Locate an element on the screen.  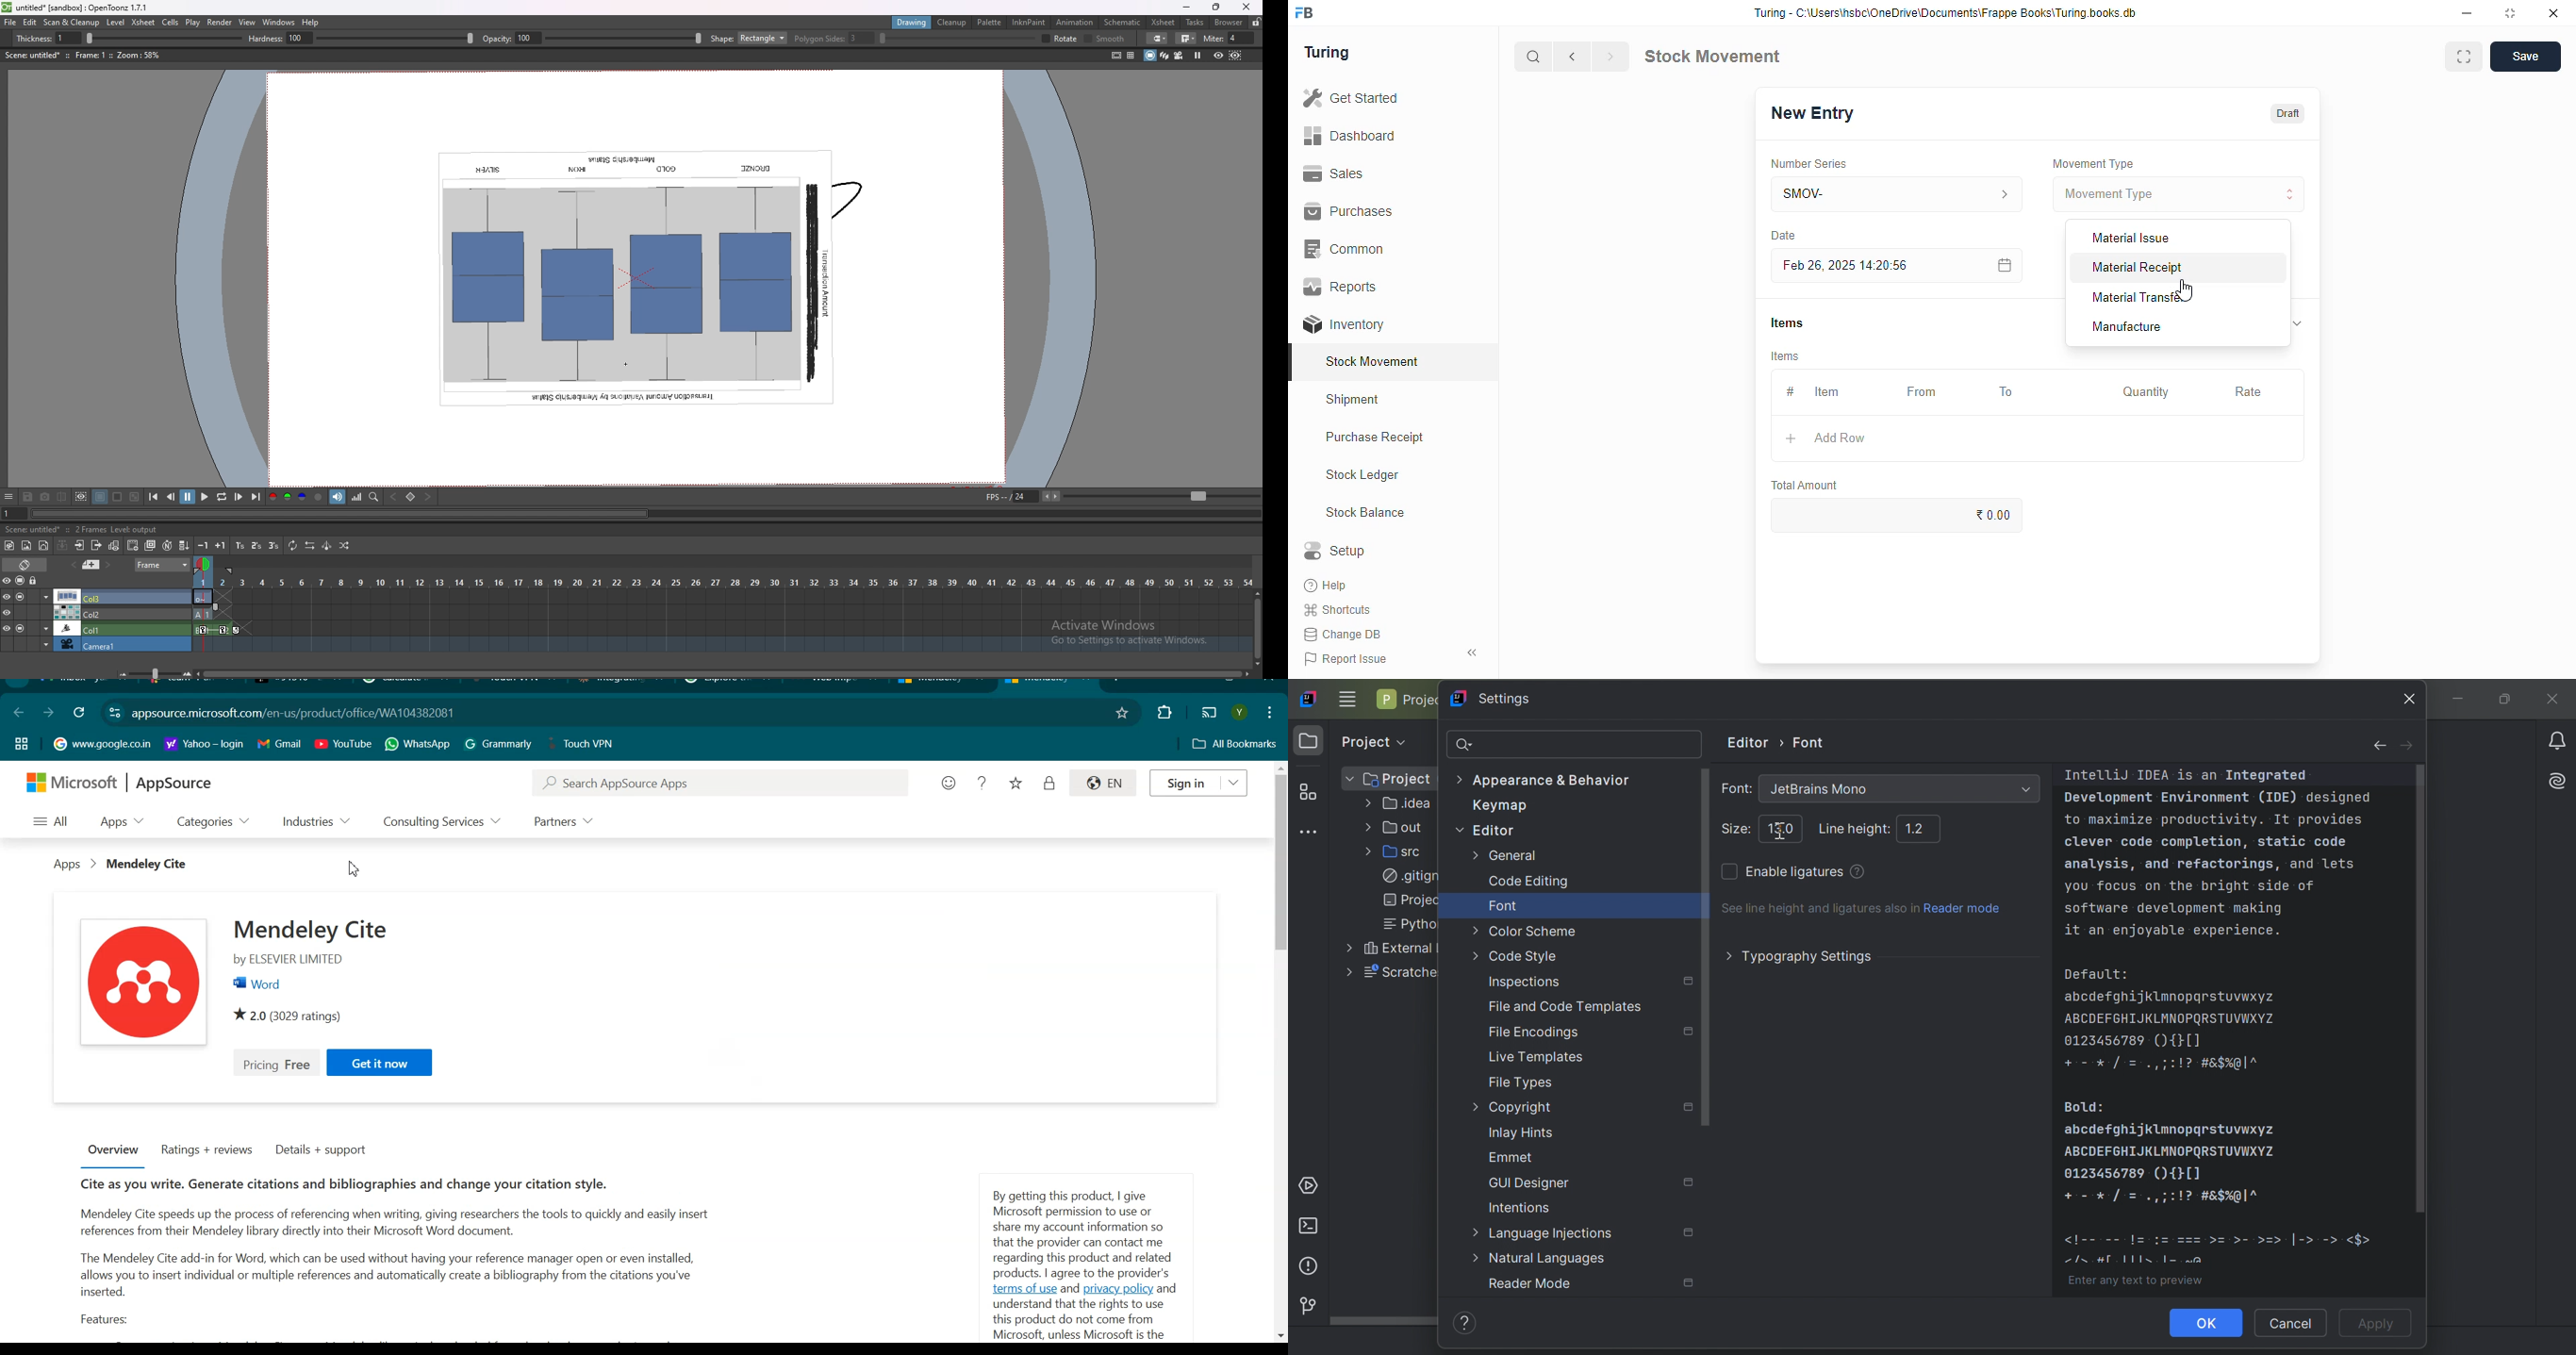
column 2 is located at coordinates (24, 599).